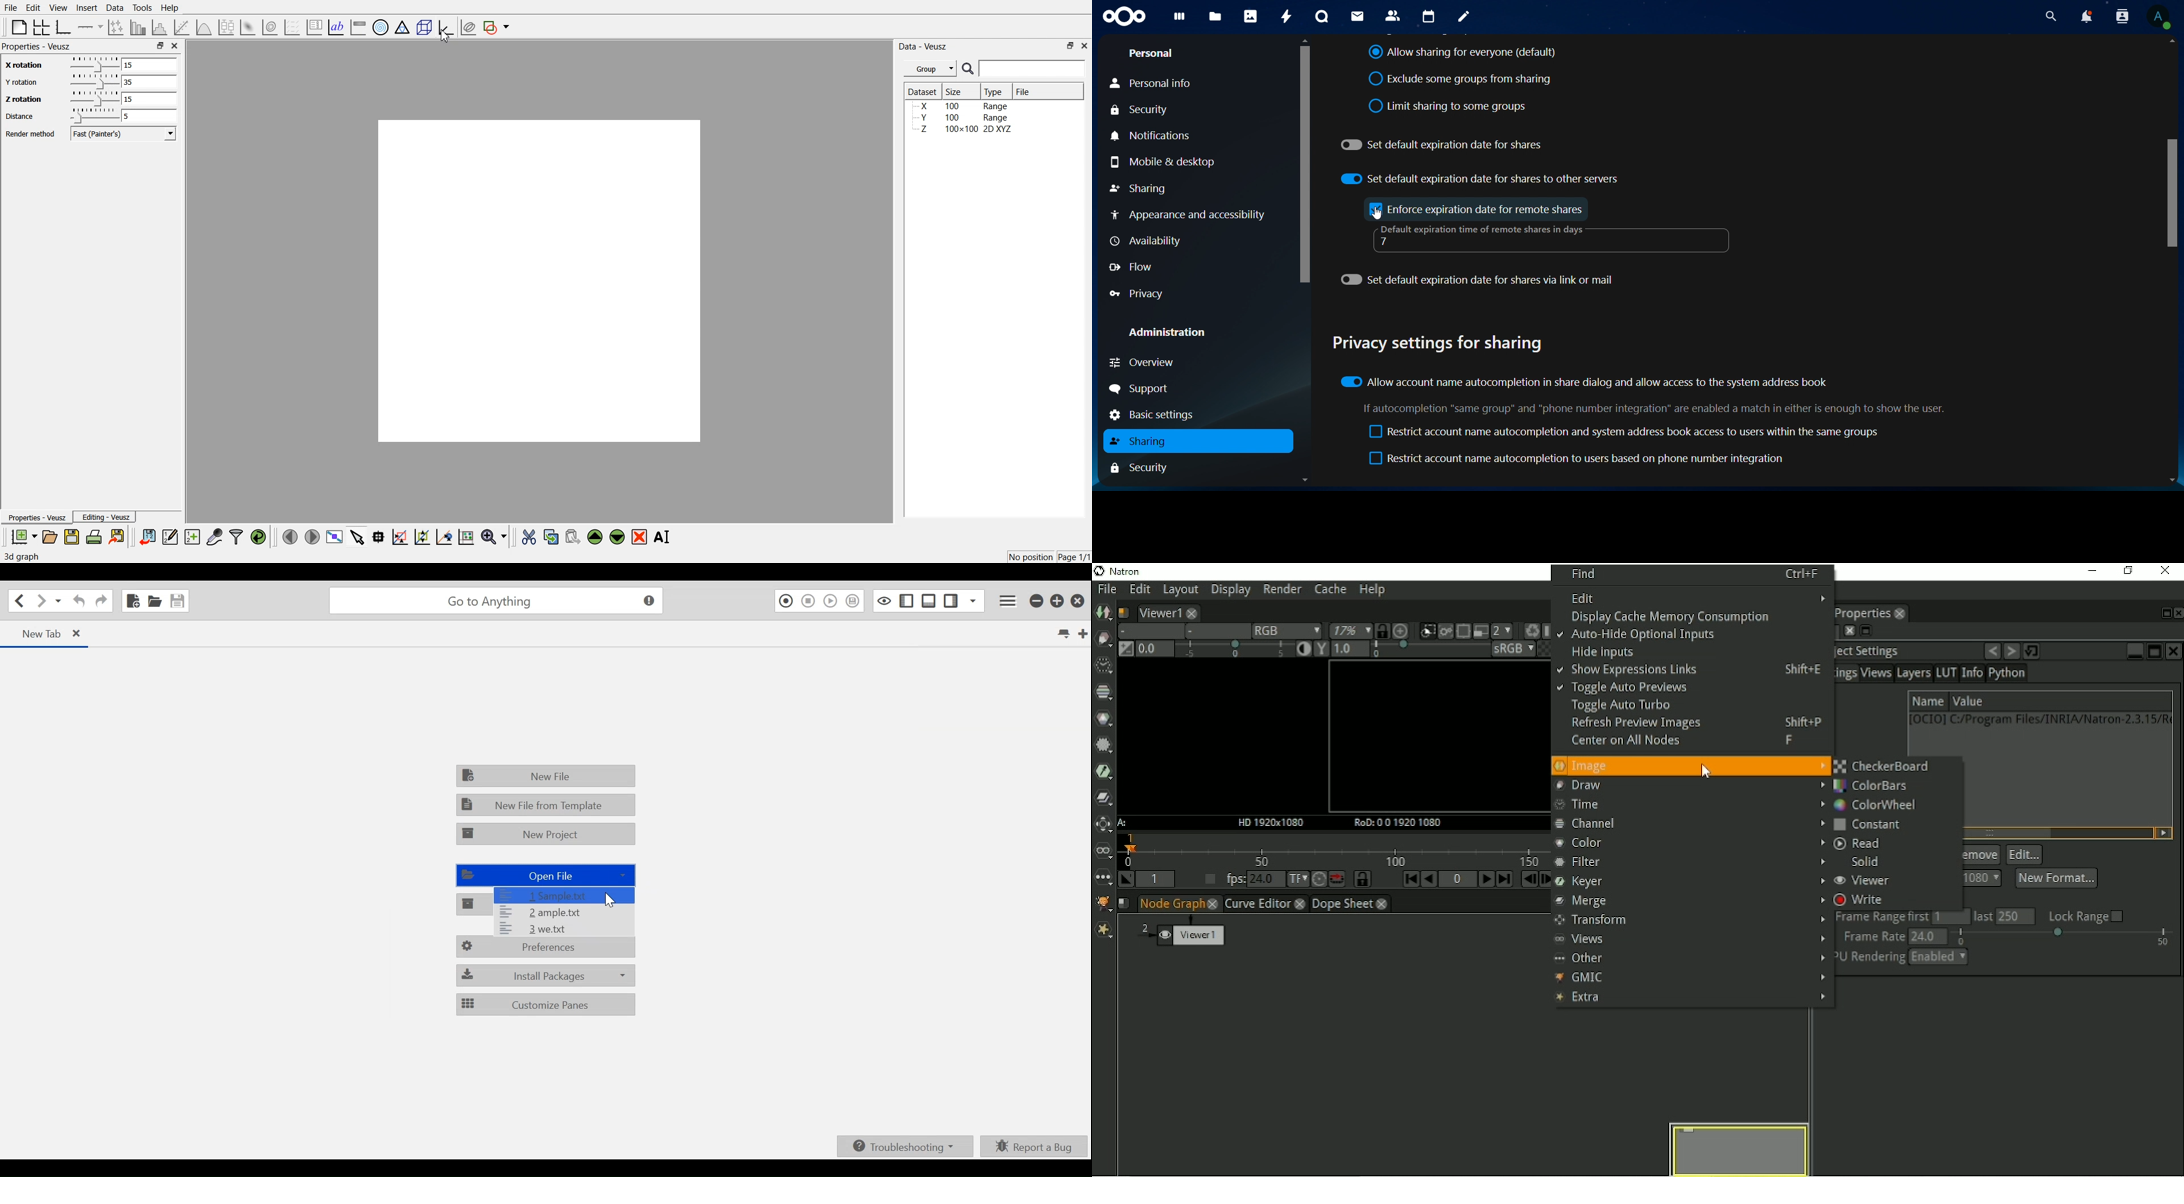  Describe the element at coordinates (1143, 361) in the screenshot. I see `overview` at that location.